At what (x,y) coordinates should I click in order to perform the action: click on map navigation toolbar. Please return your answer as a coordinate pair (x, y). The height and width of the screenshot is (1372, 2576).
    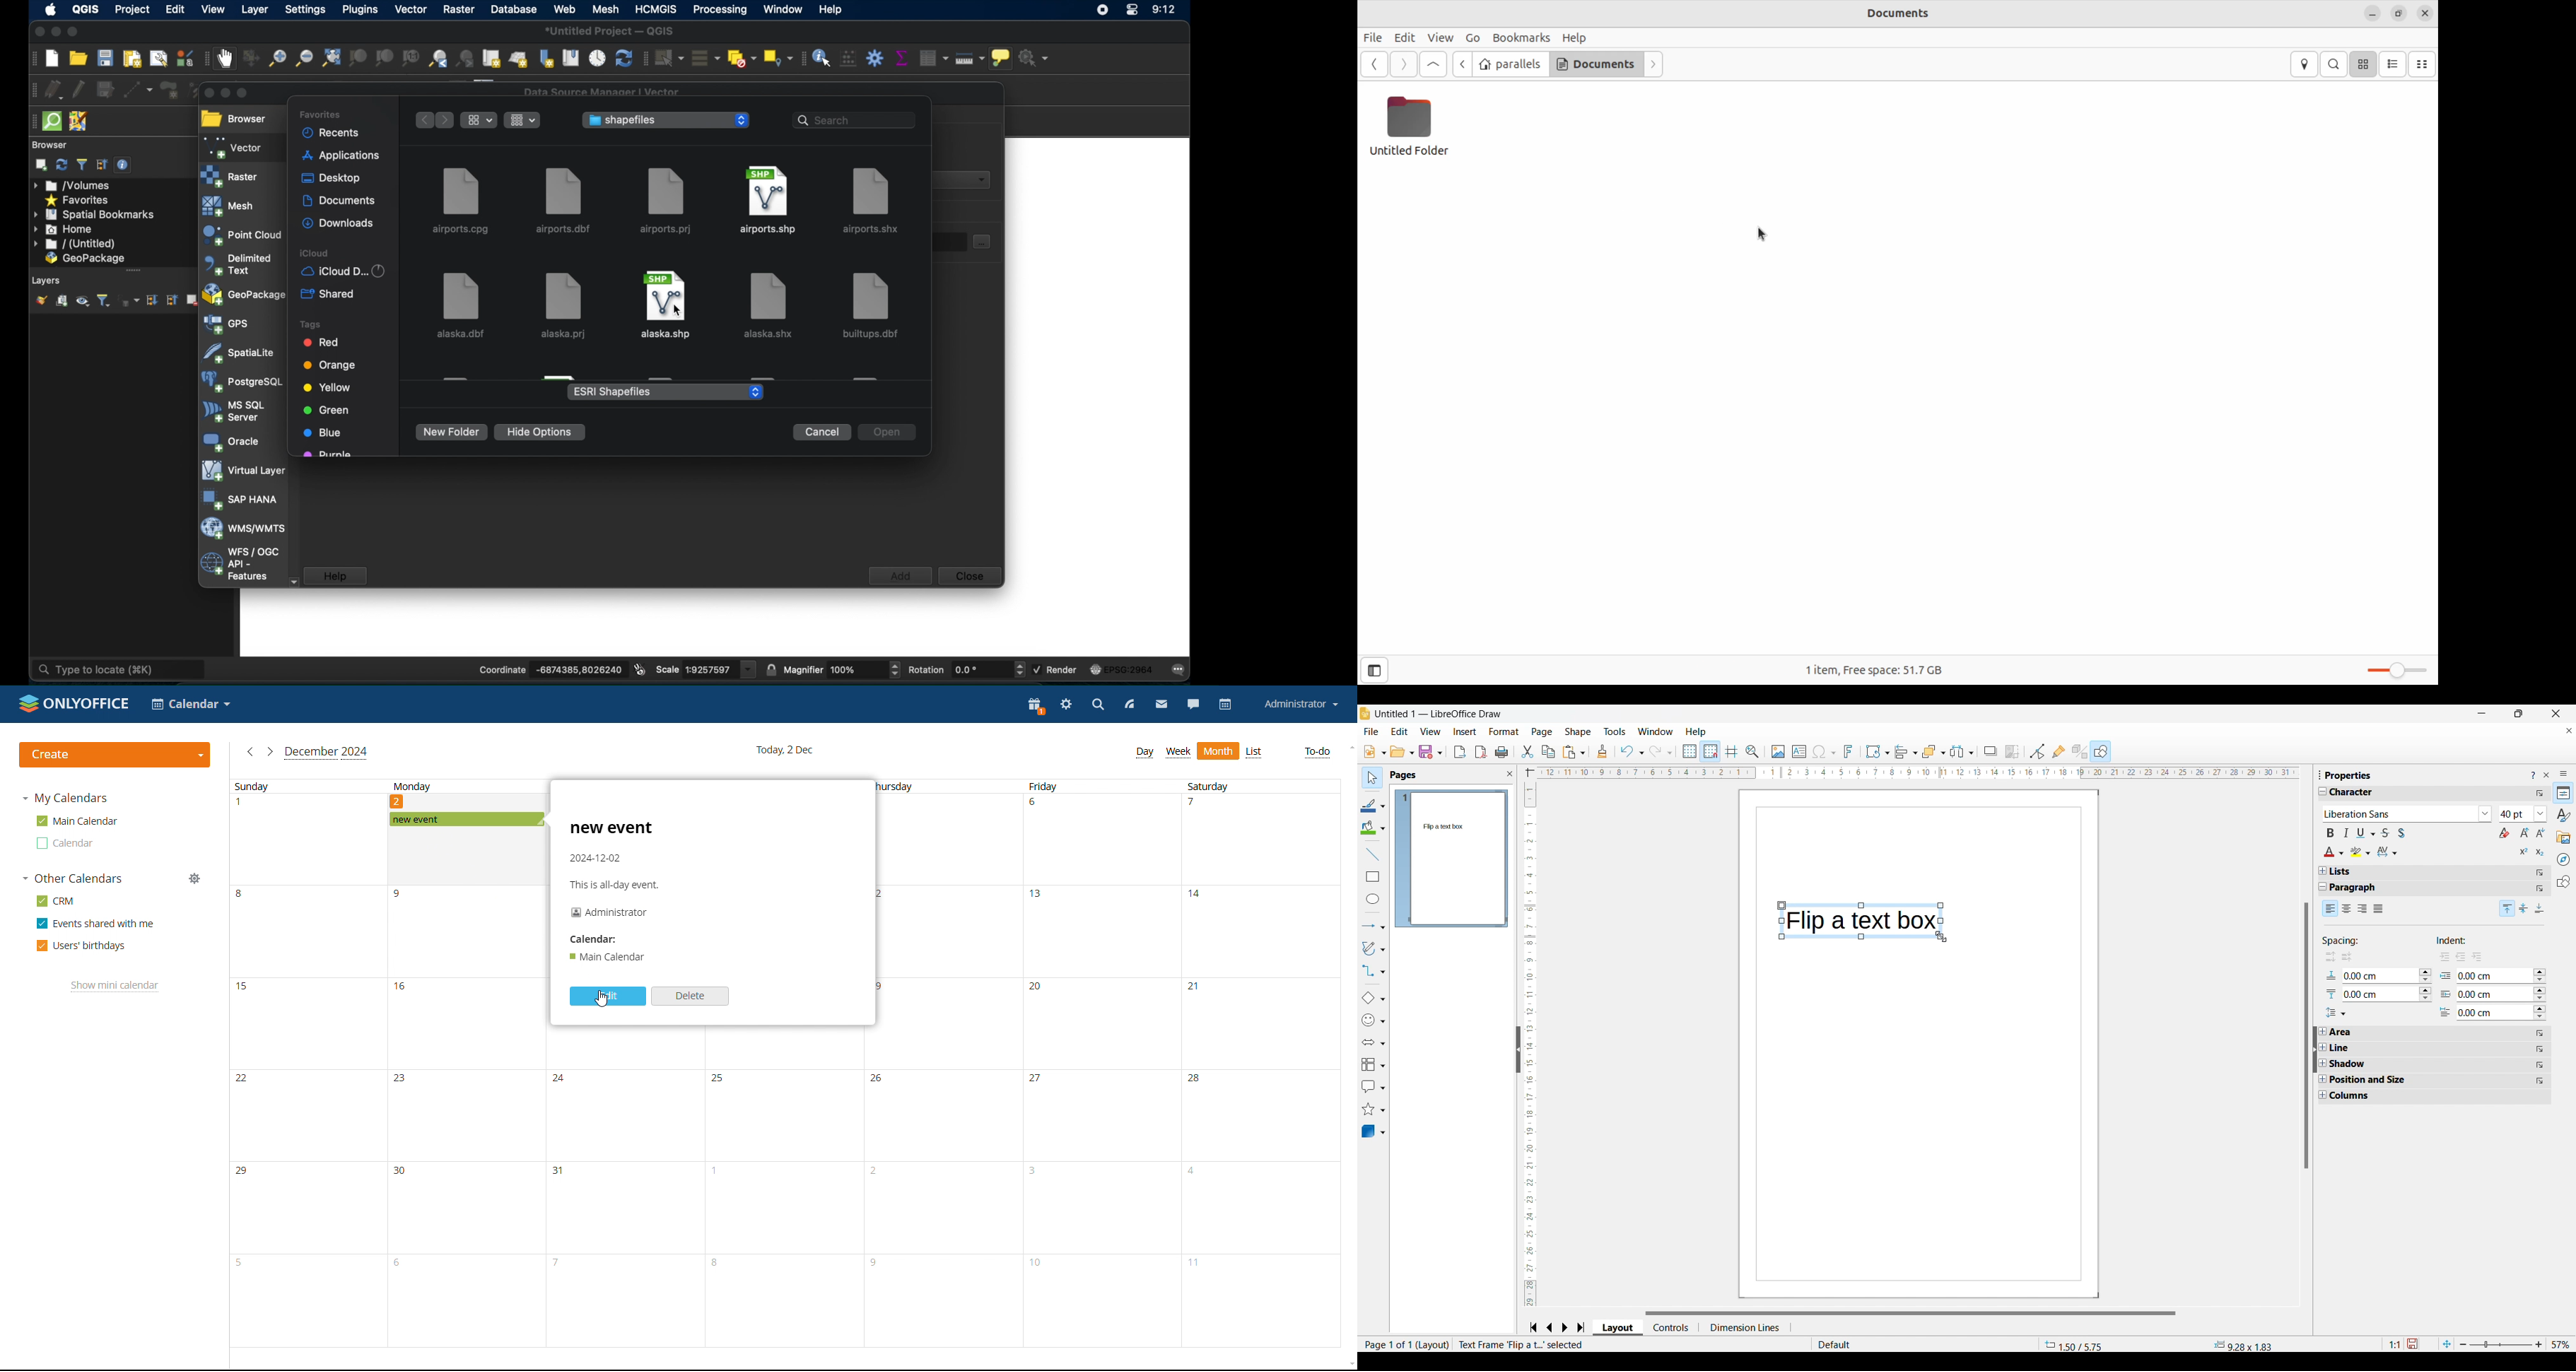
    Looking at the image, I should click on (205, 60).